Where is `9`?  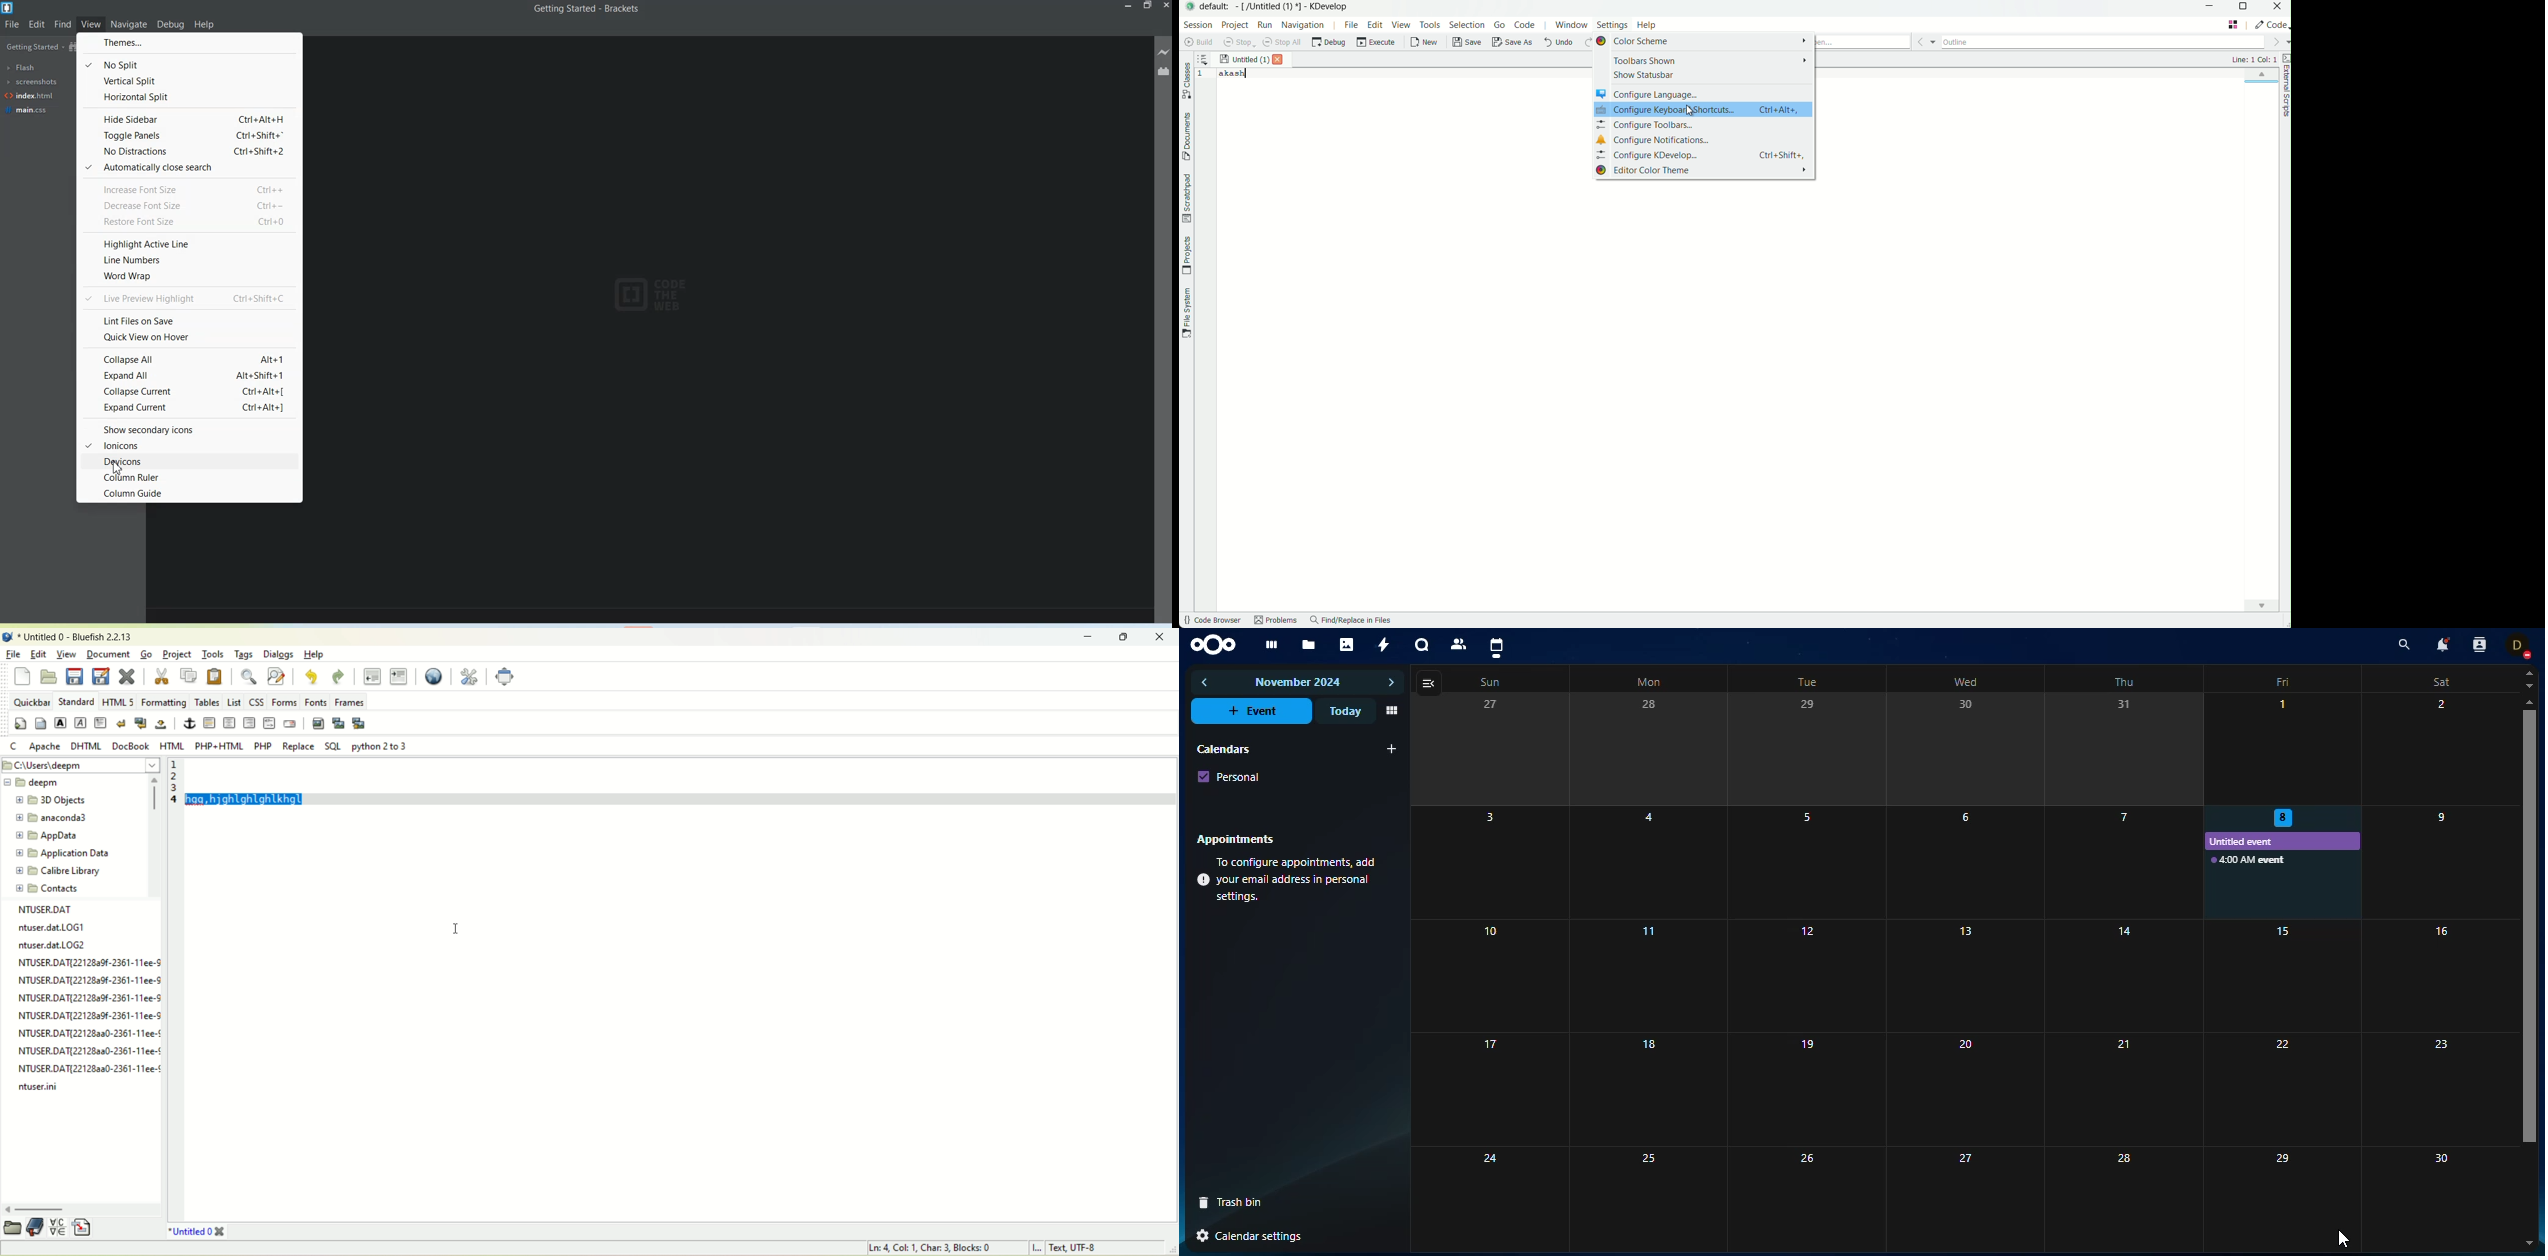
9 is located at coordinates (2435, 864).